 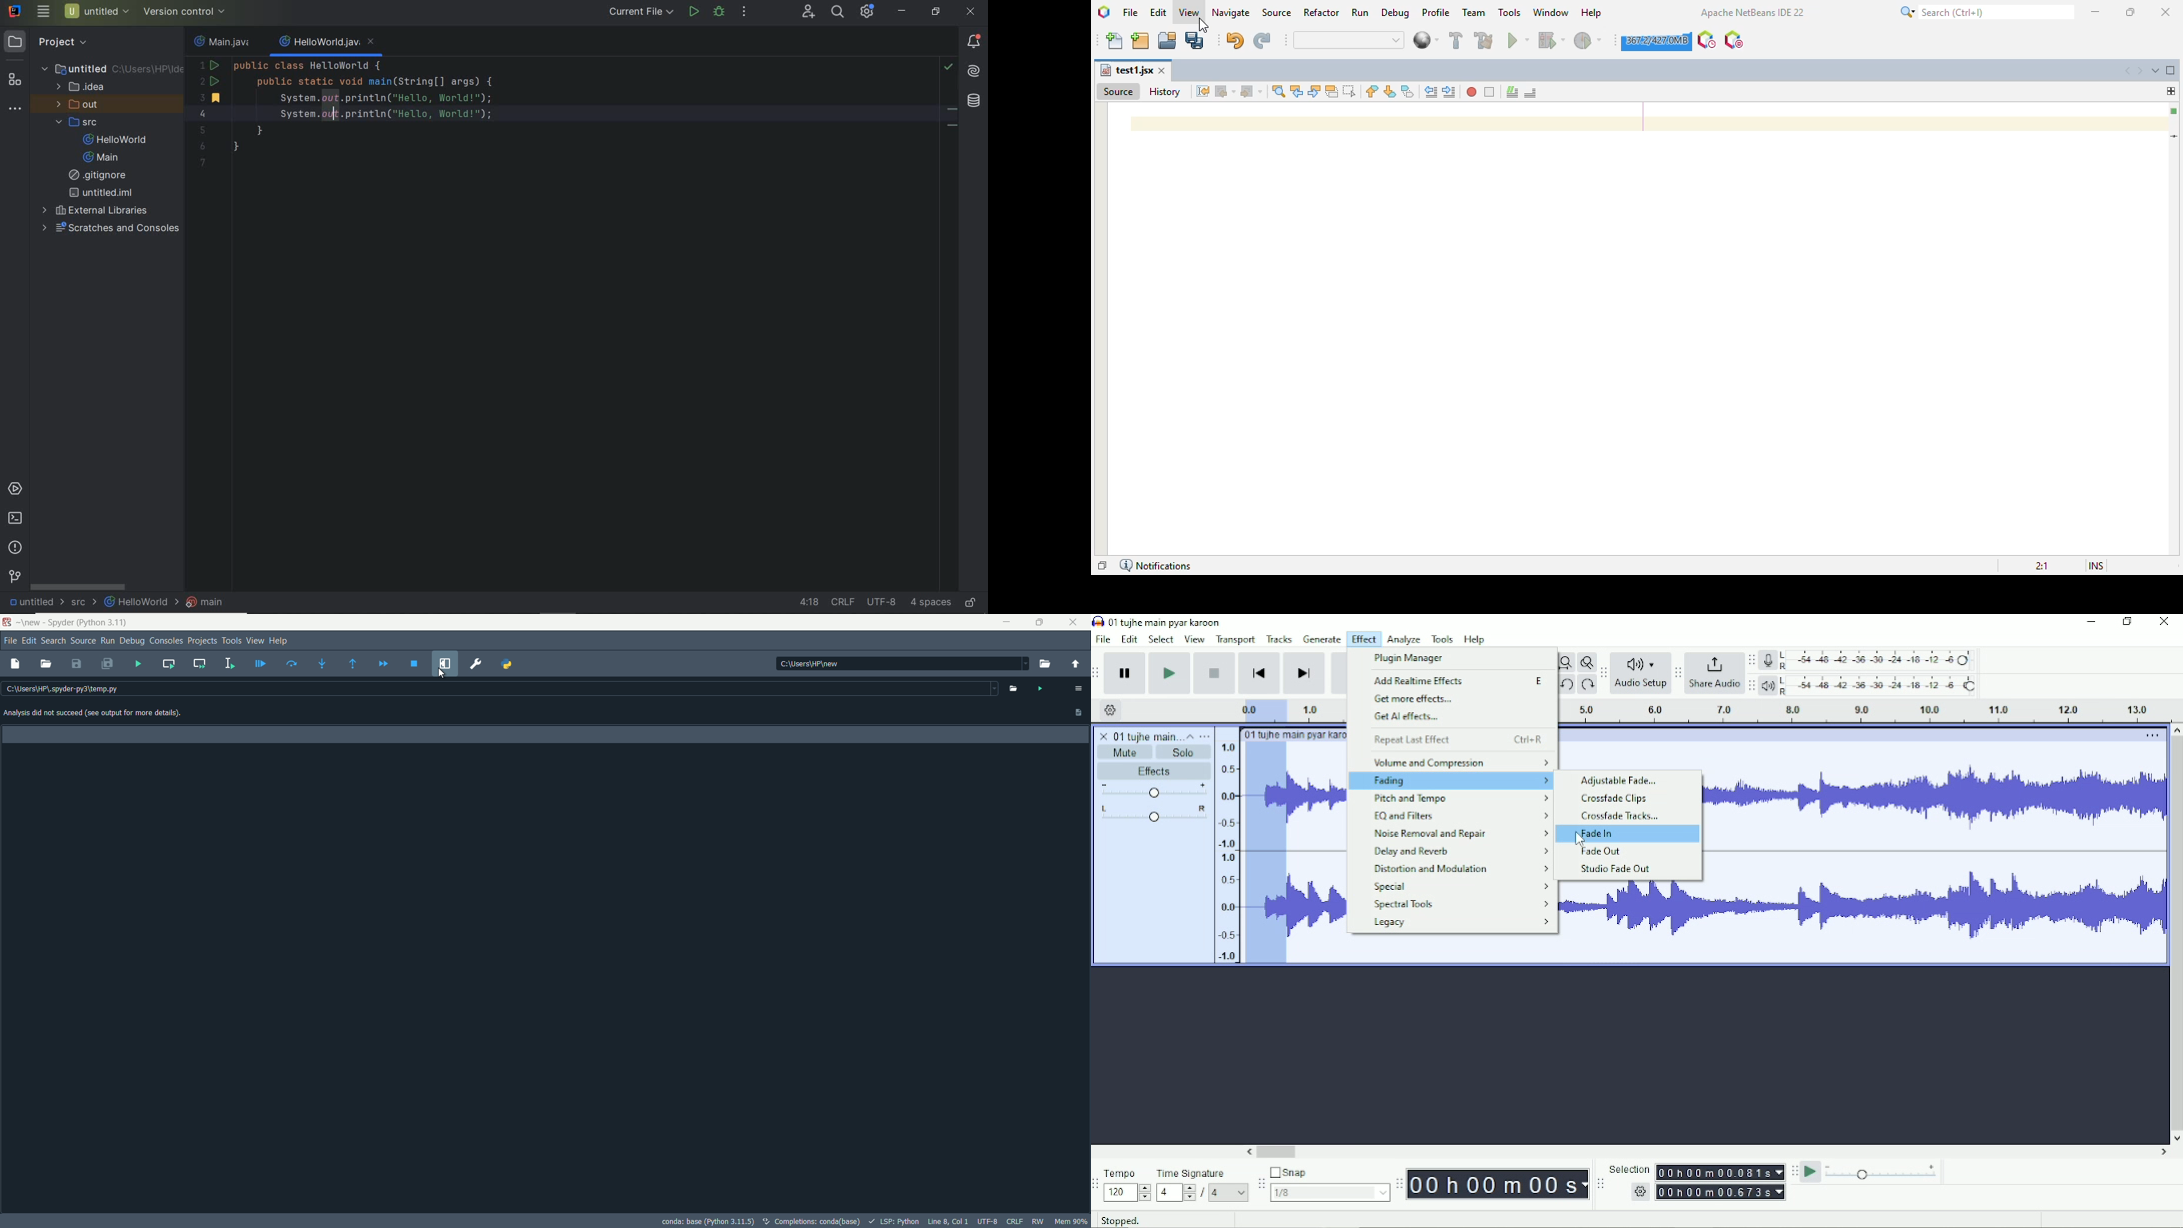 What do you see at coordinates (1169, 673) in the screenshot?
I see `Play` at bounding box center [1169, 673].